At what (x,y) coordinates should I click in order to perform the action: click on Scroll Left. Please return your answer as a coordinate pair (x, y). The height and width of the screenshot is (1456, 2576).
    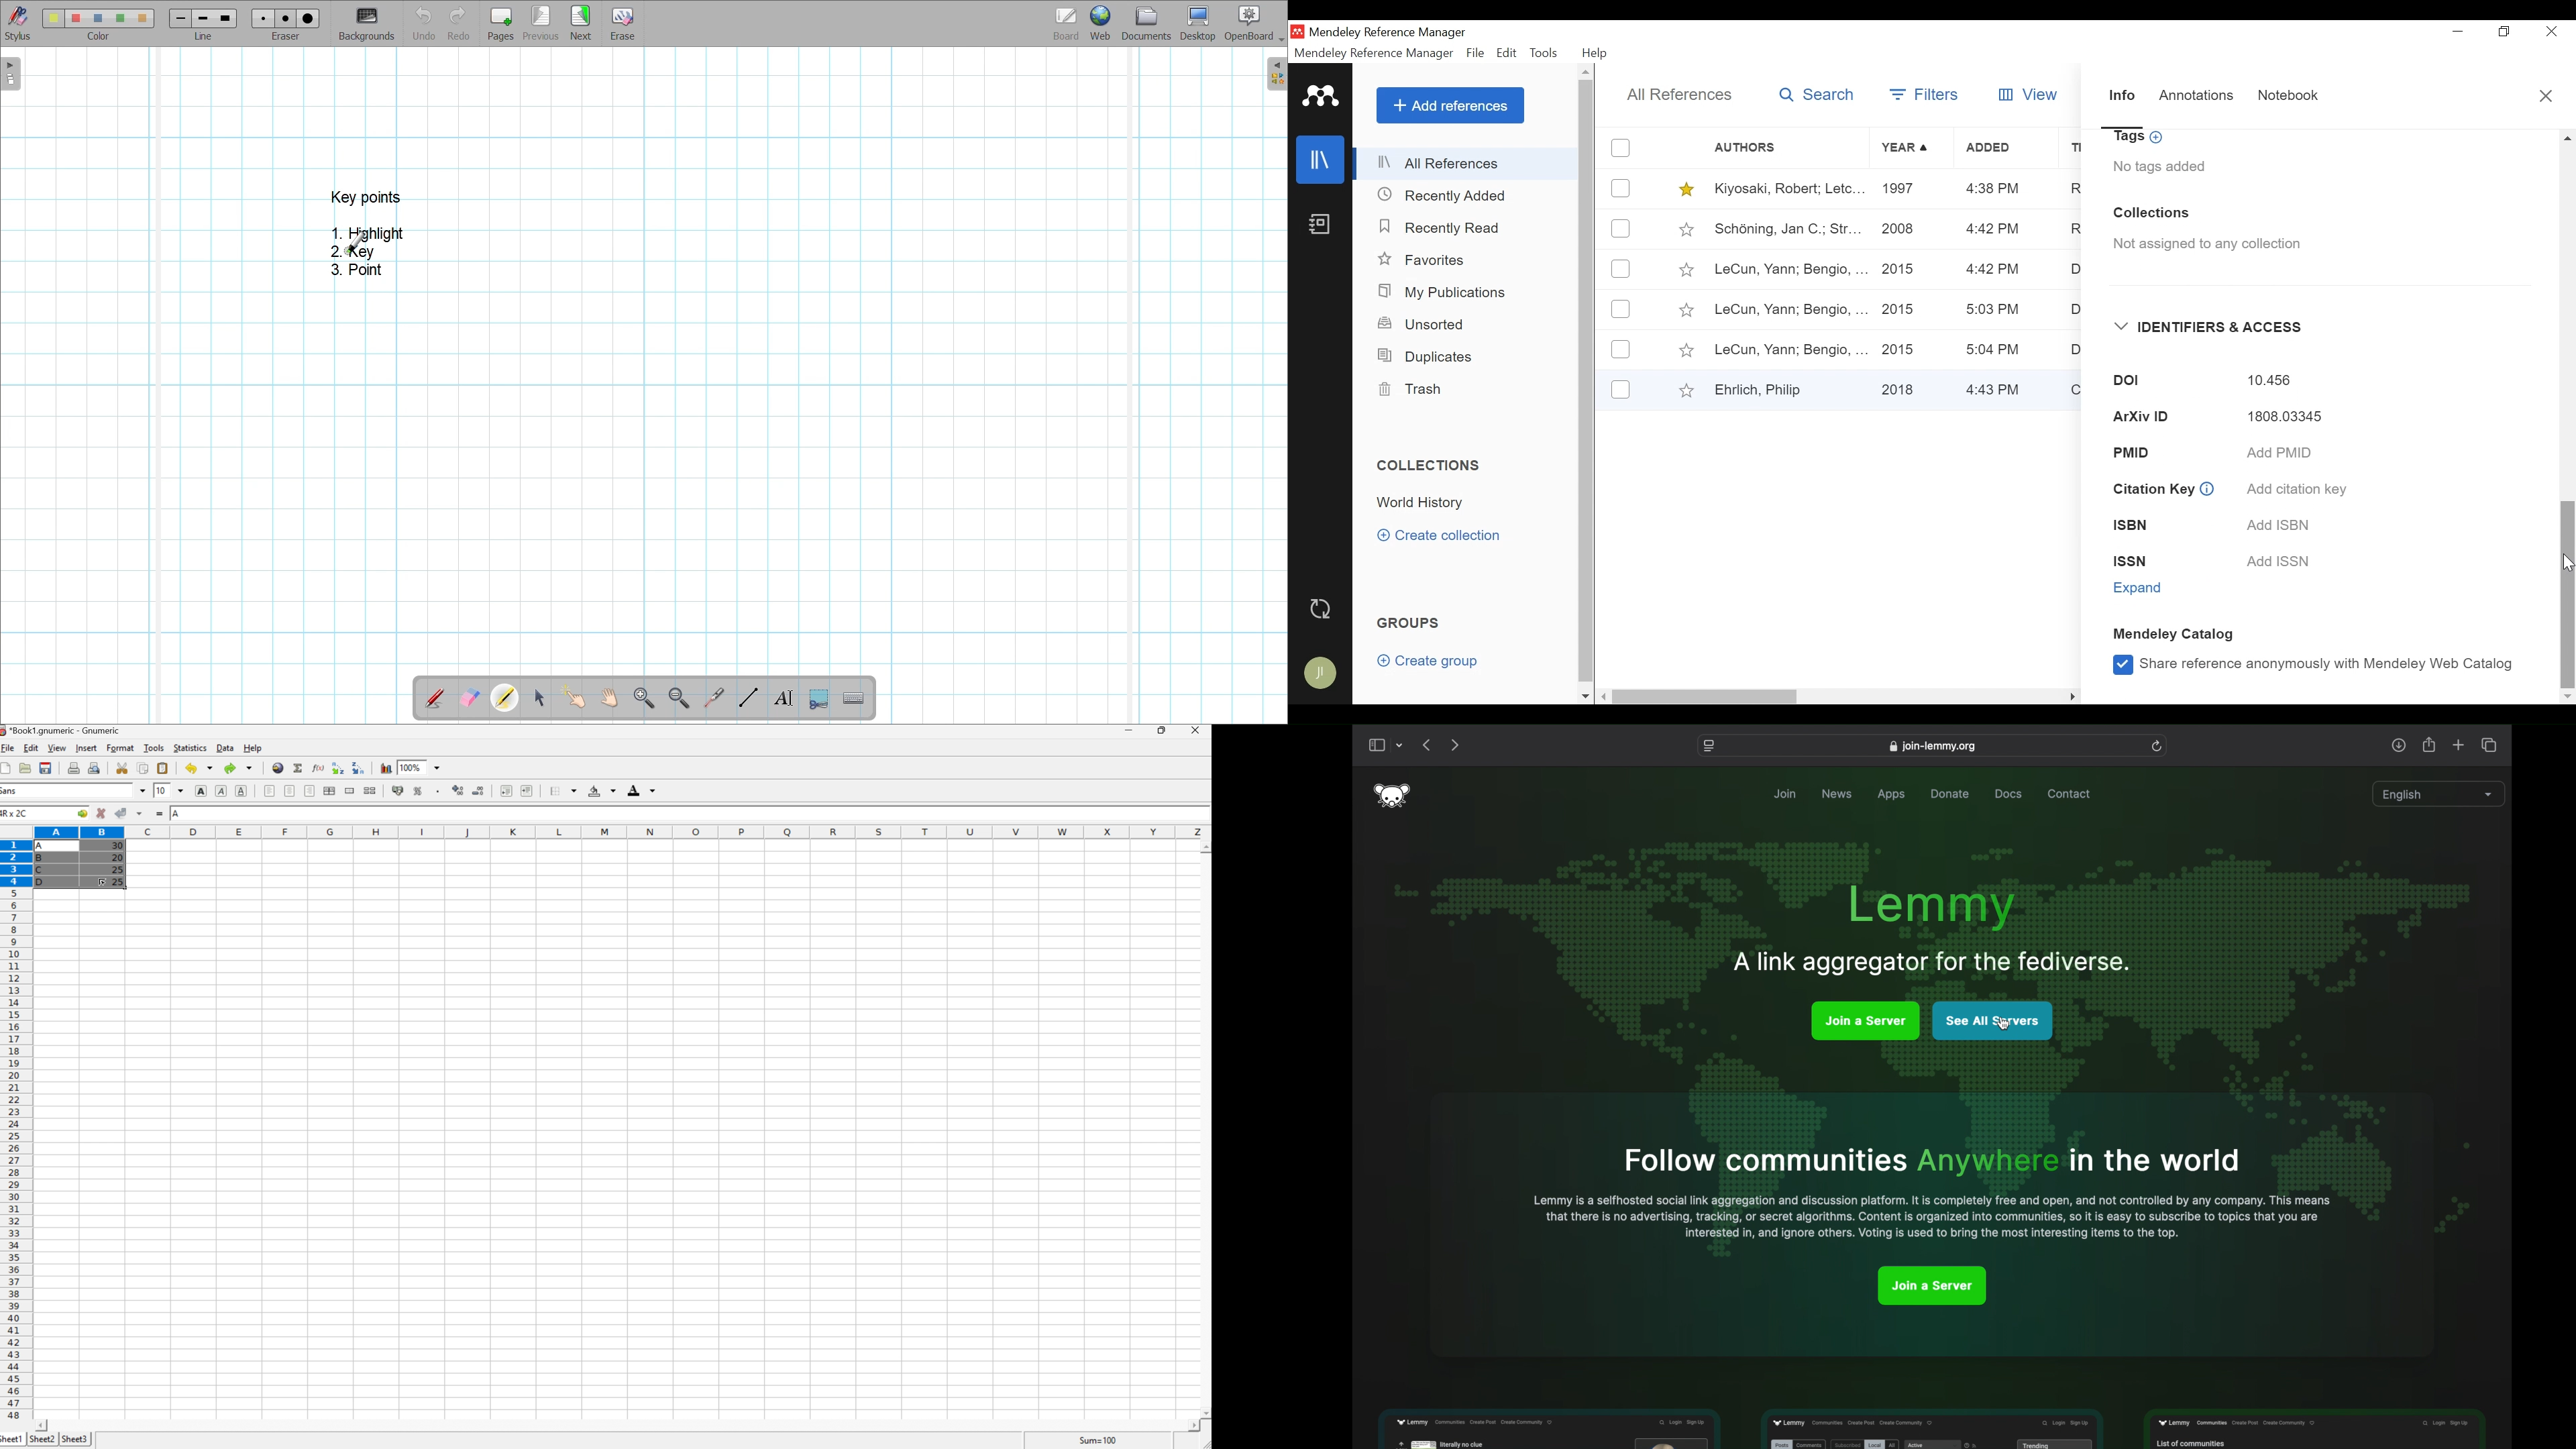
    Looking at the image, I should click on (43, 1425).